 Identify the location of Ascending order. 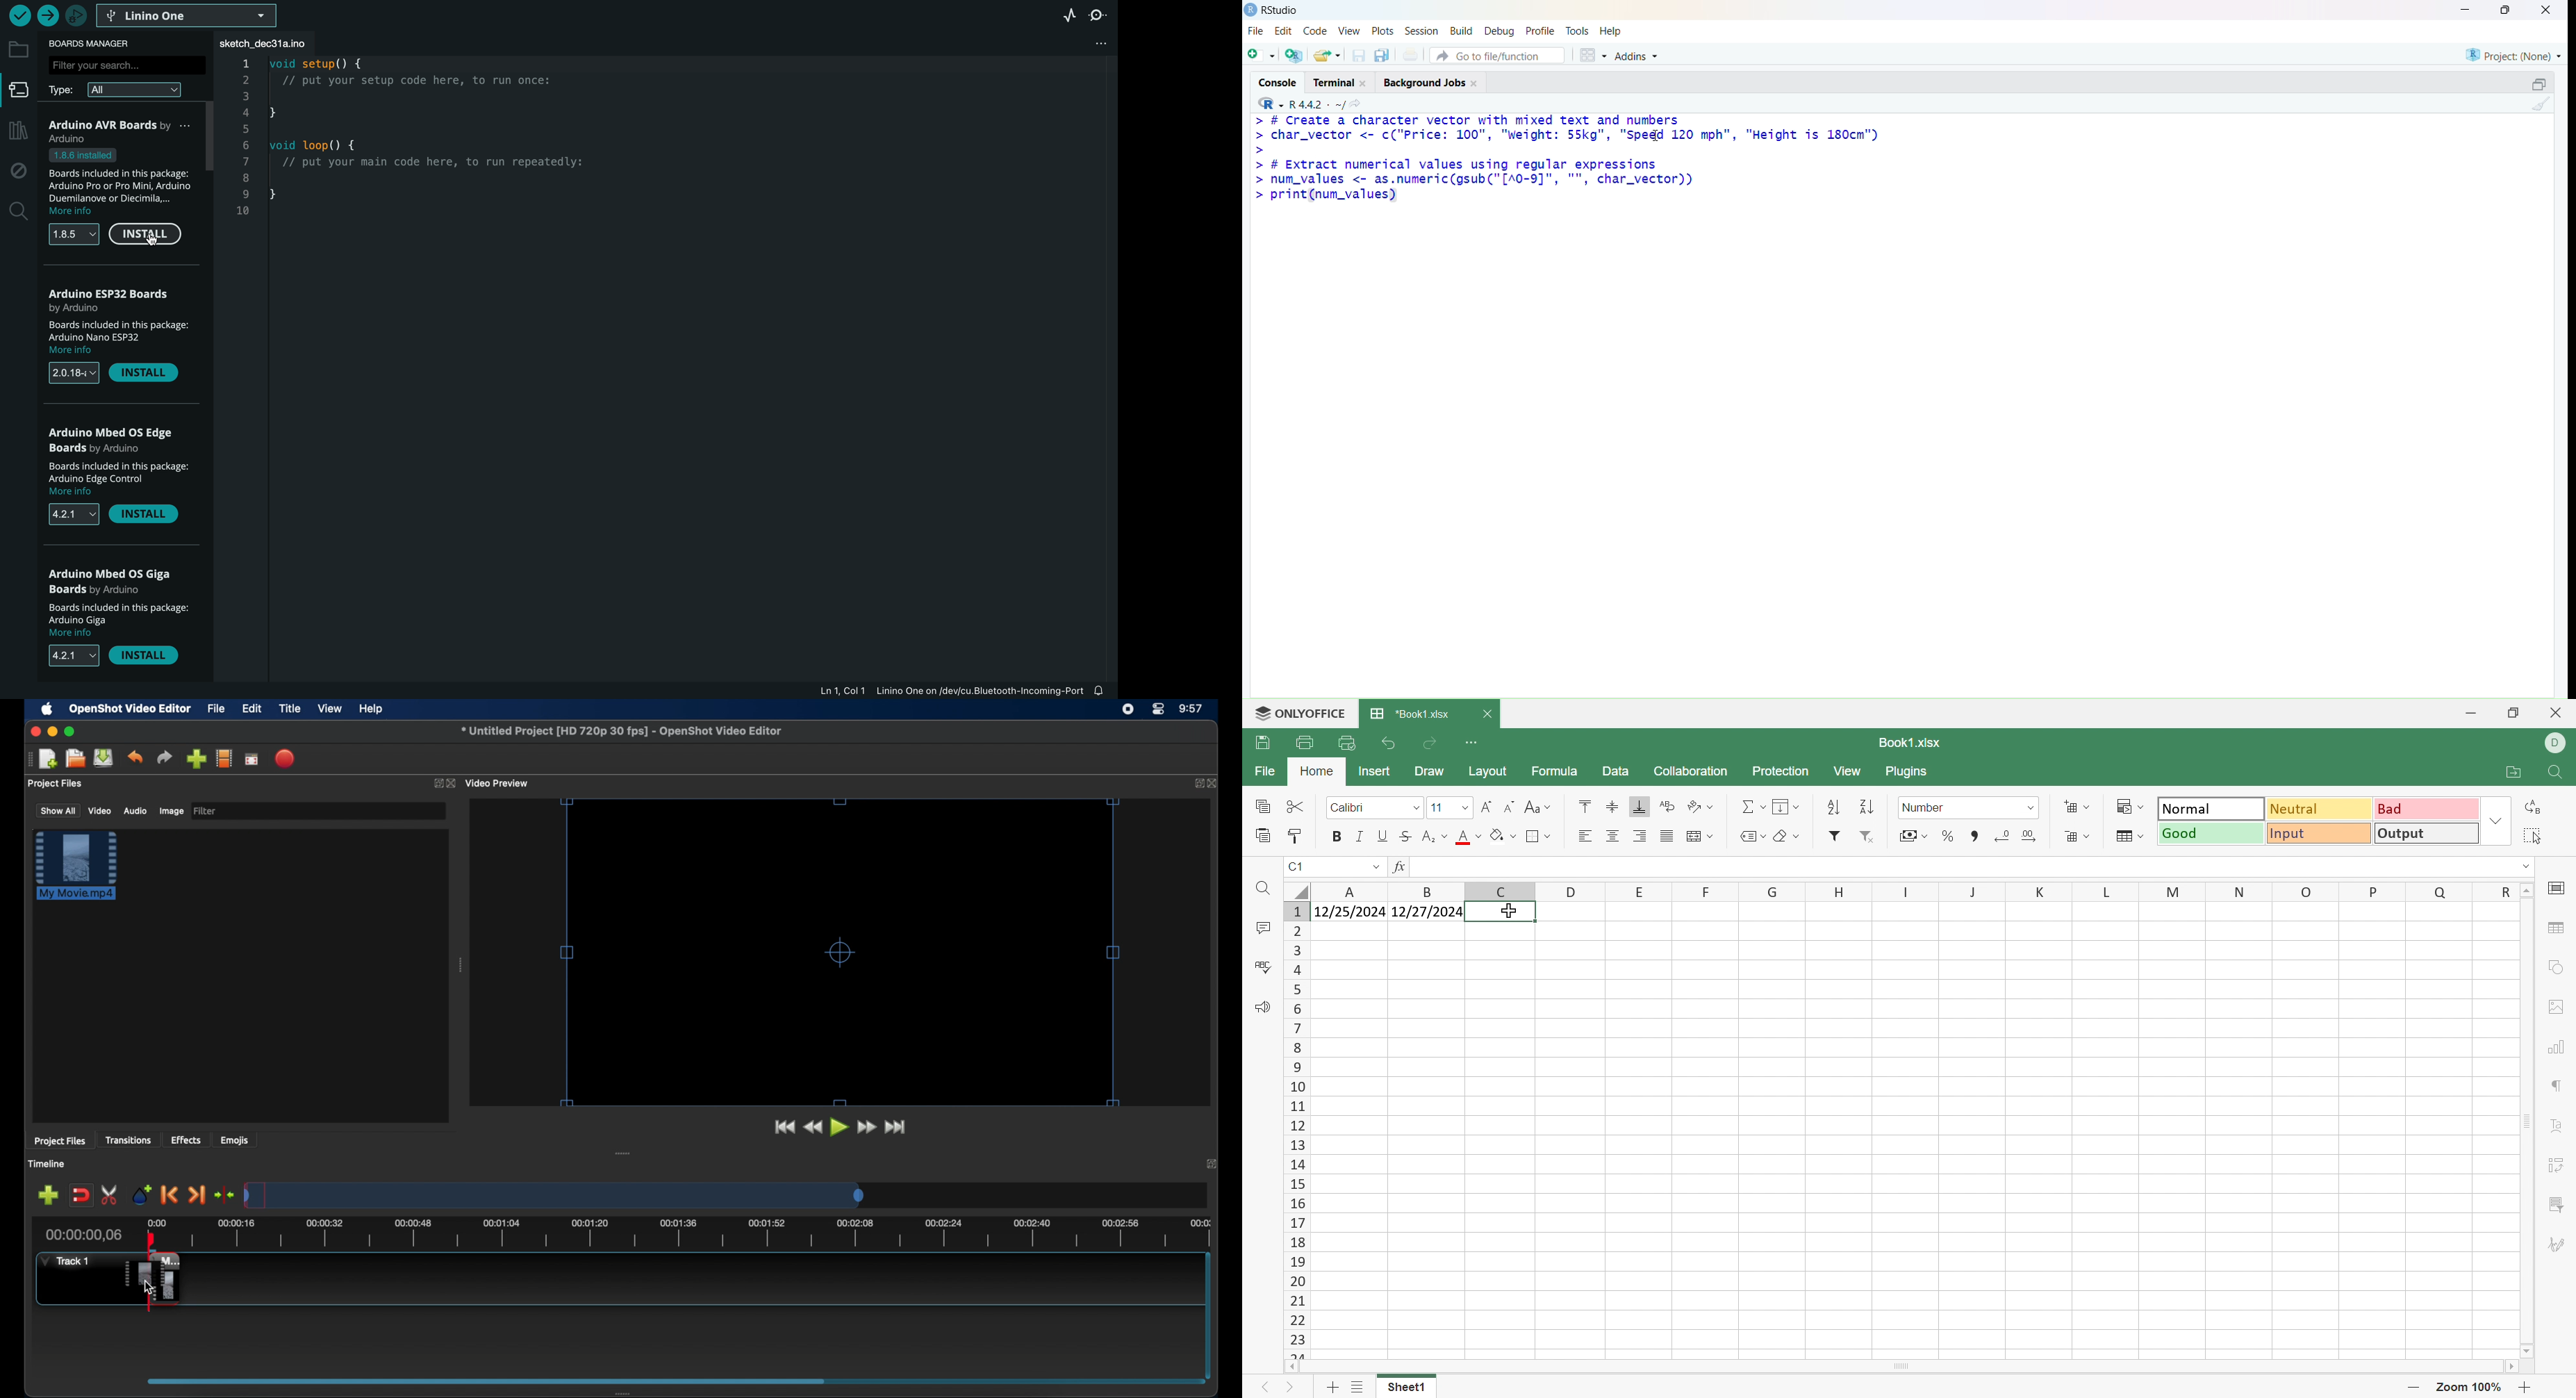
(1833, 807).